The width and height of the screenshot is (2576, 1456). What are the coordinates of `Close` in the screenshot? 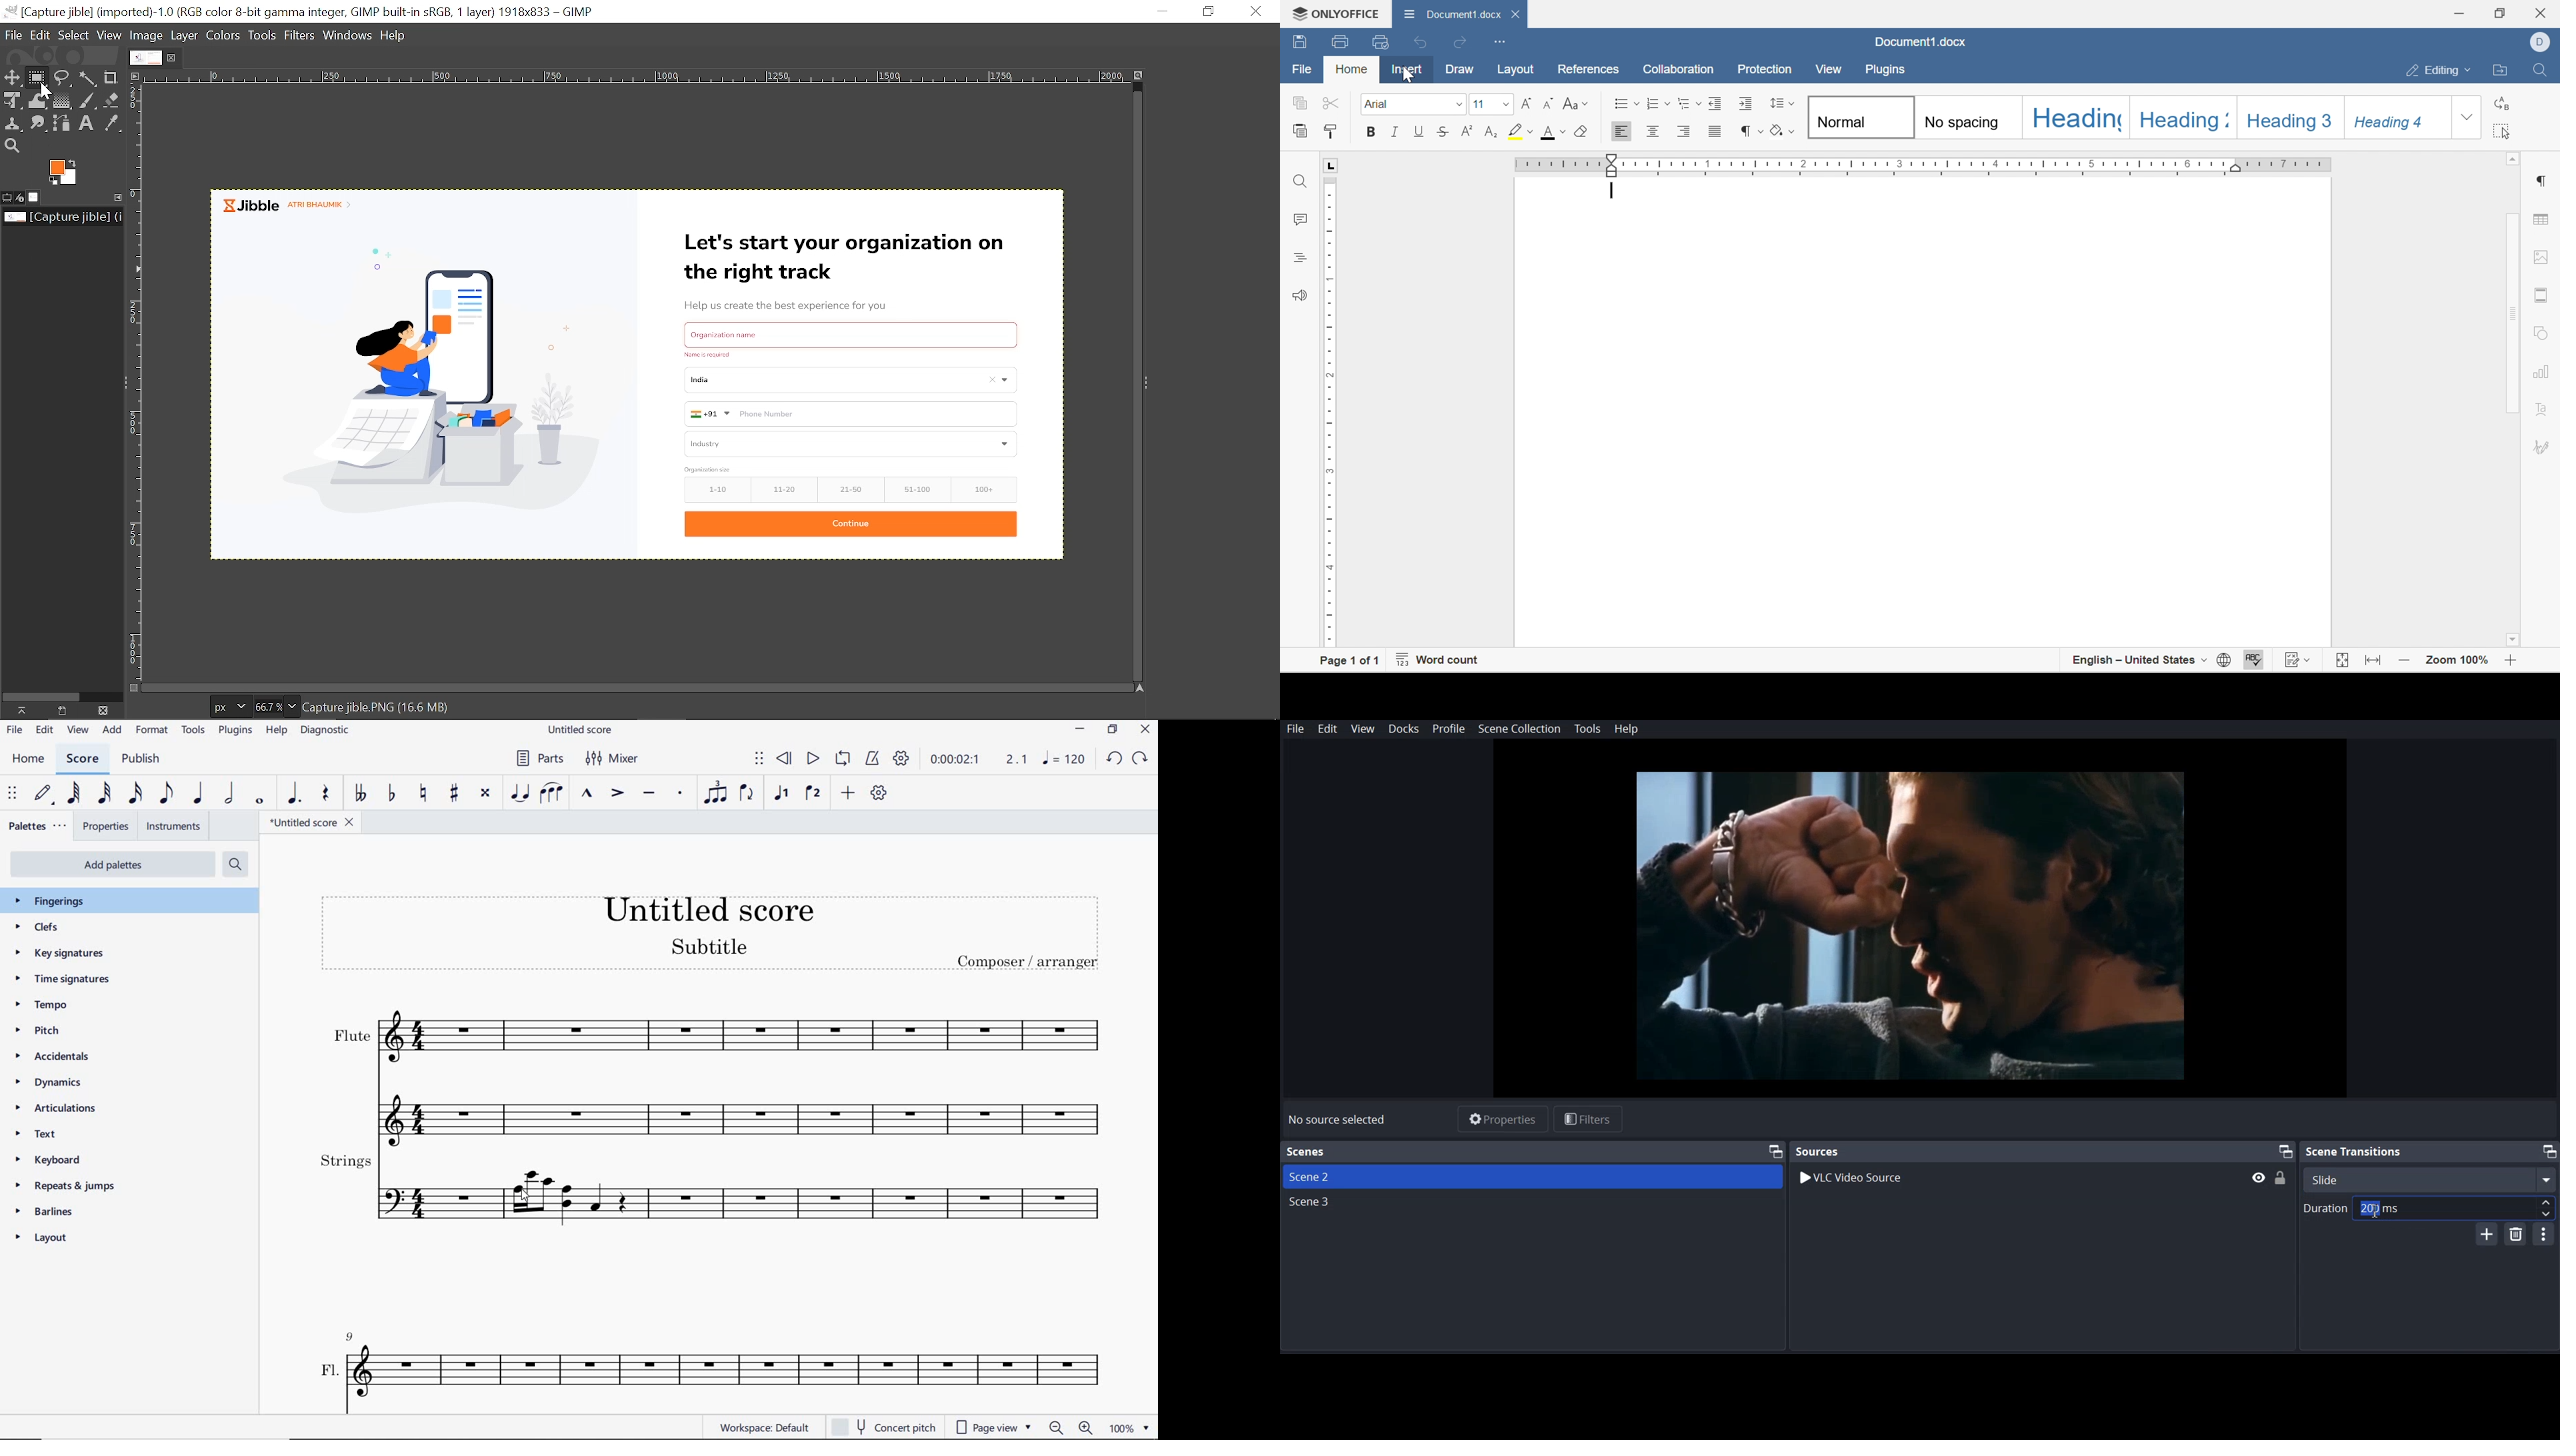 It's located at (1255, 11).